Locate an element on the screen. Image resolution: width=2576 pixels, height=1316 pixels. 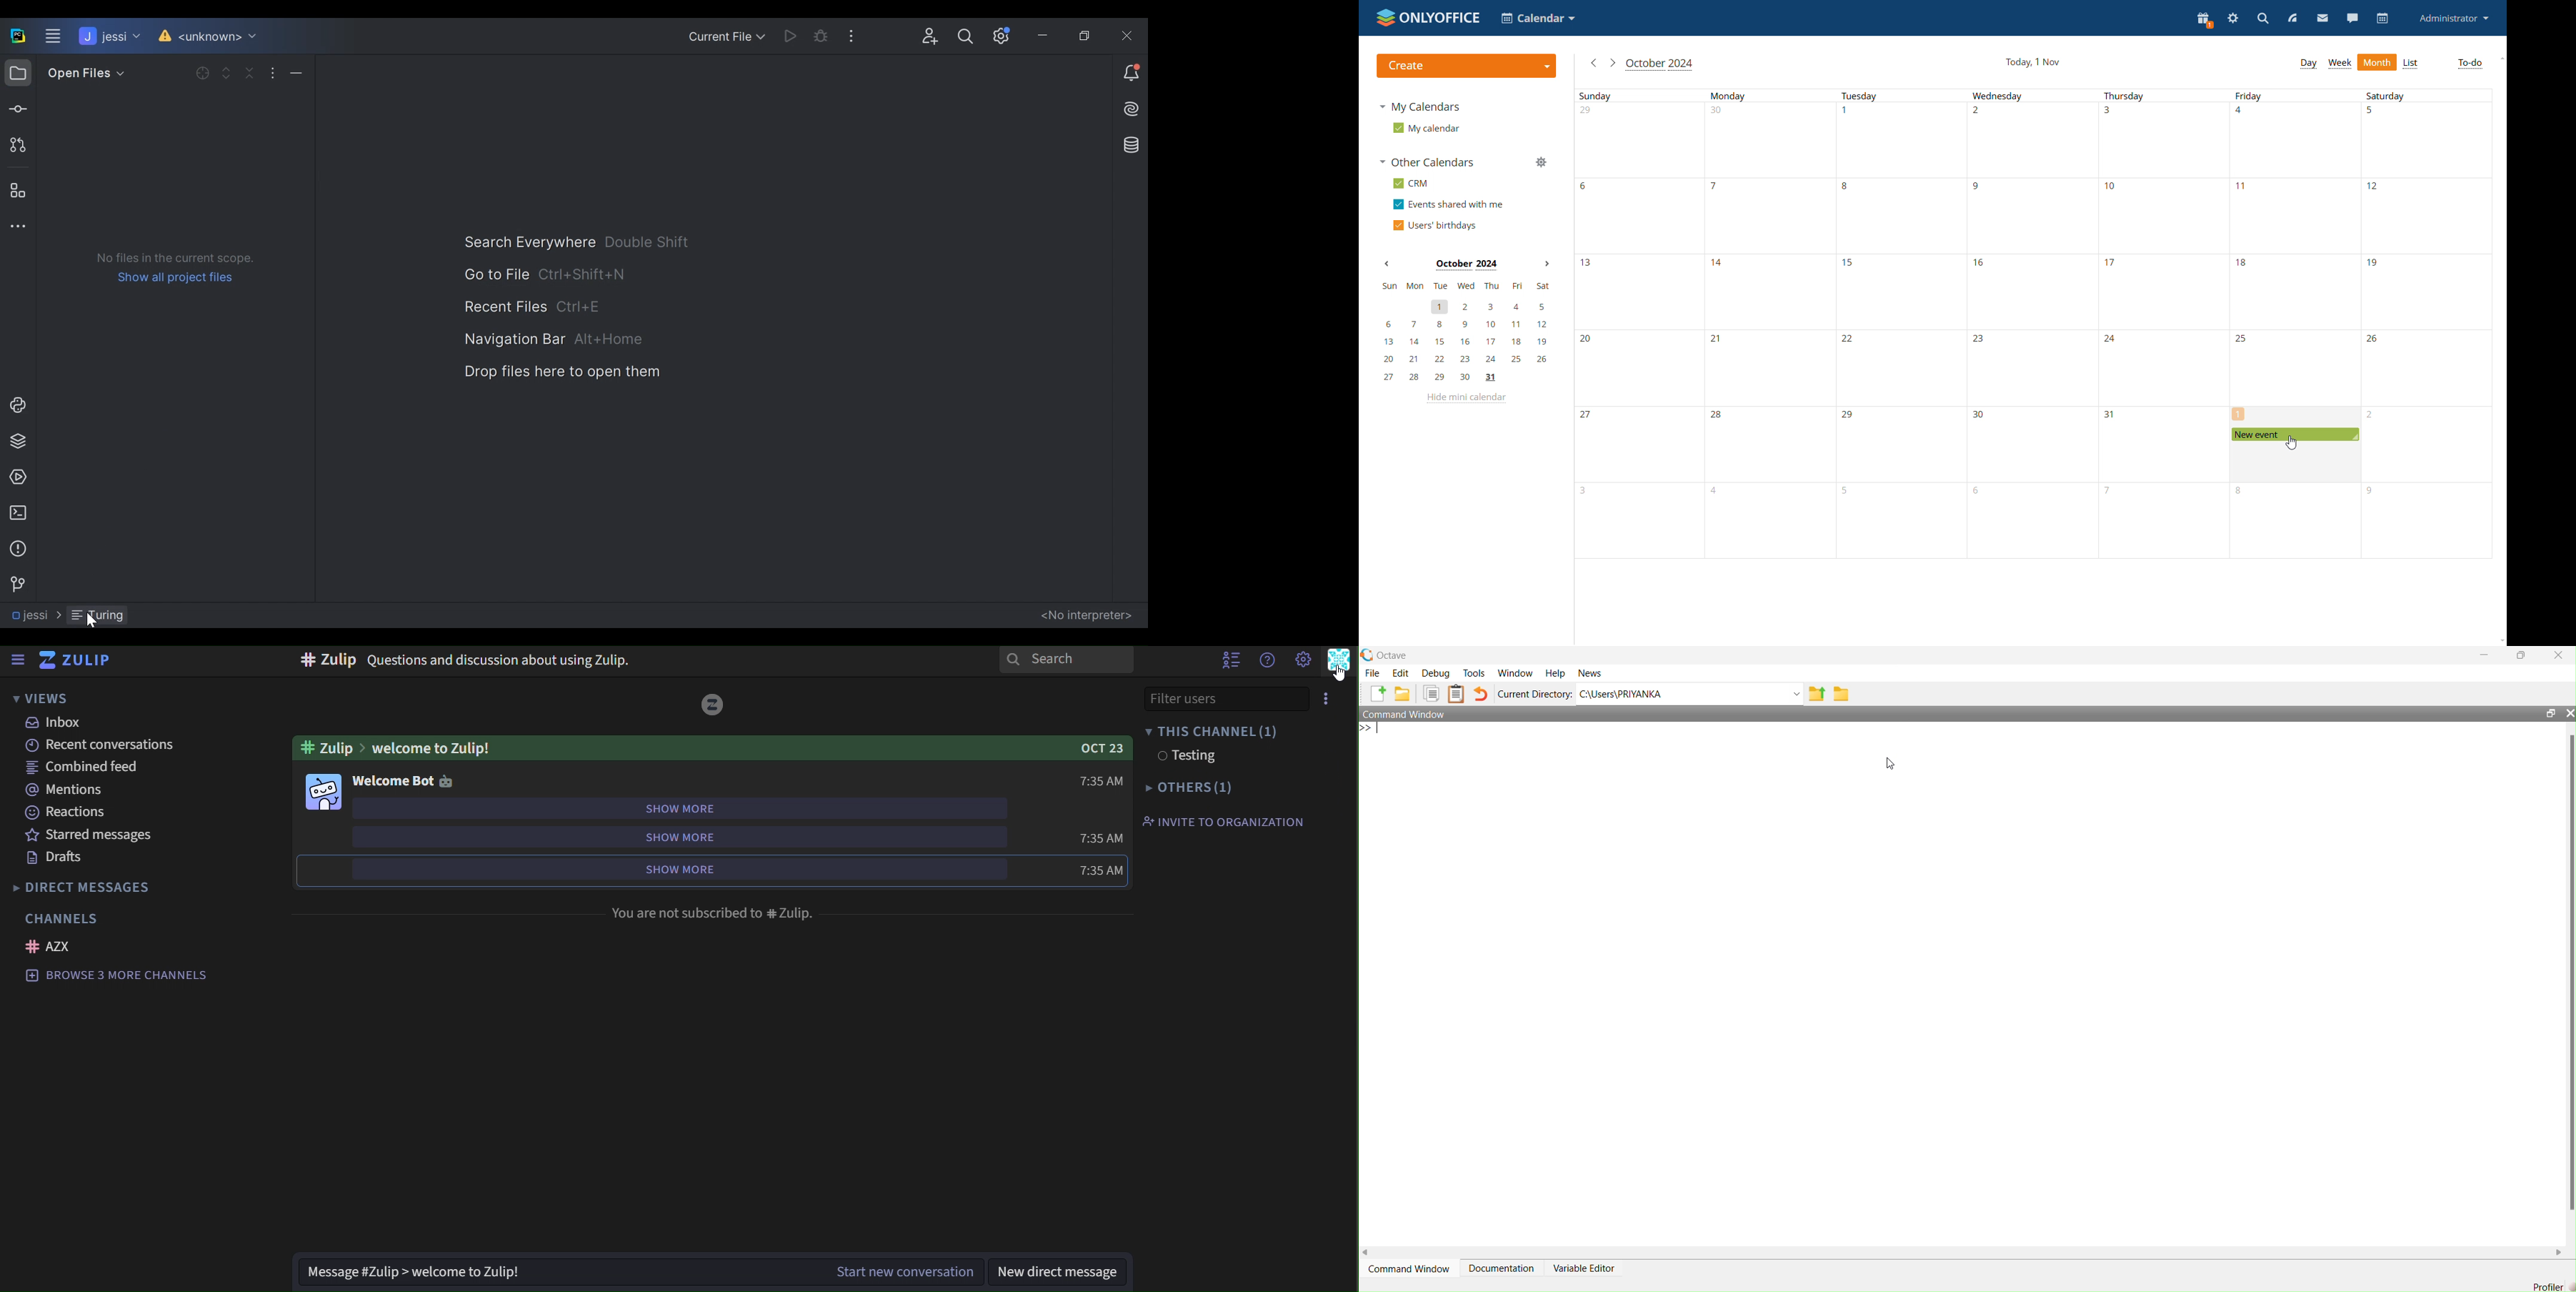
direct messages is located at coordinates (93, 886).